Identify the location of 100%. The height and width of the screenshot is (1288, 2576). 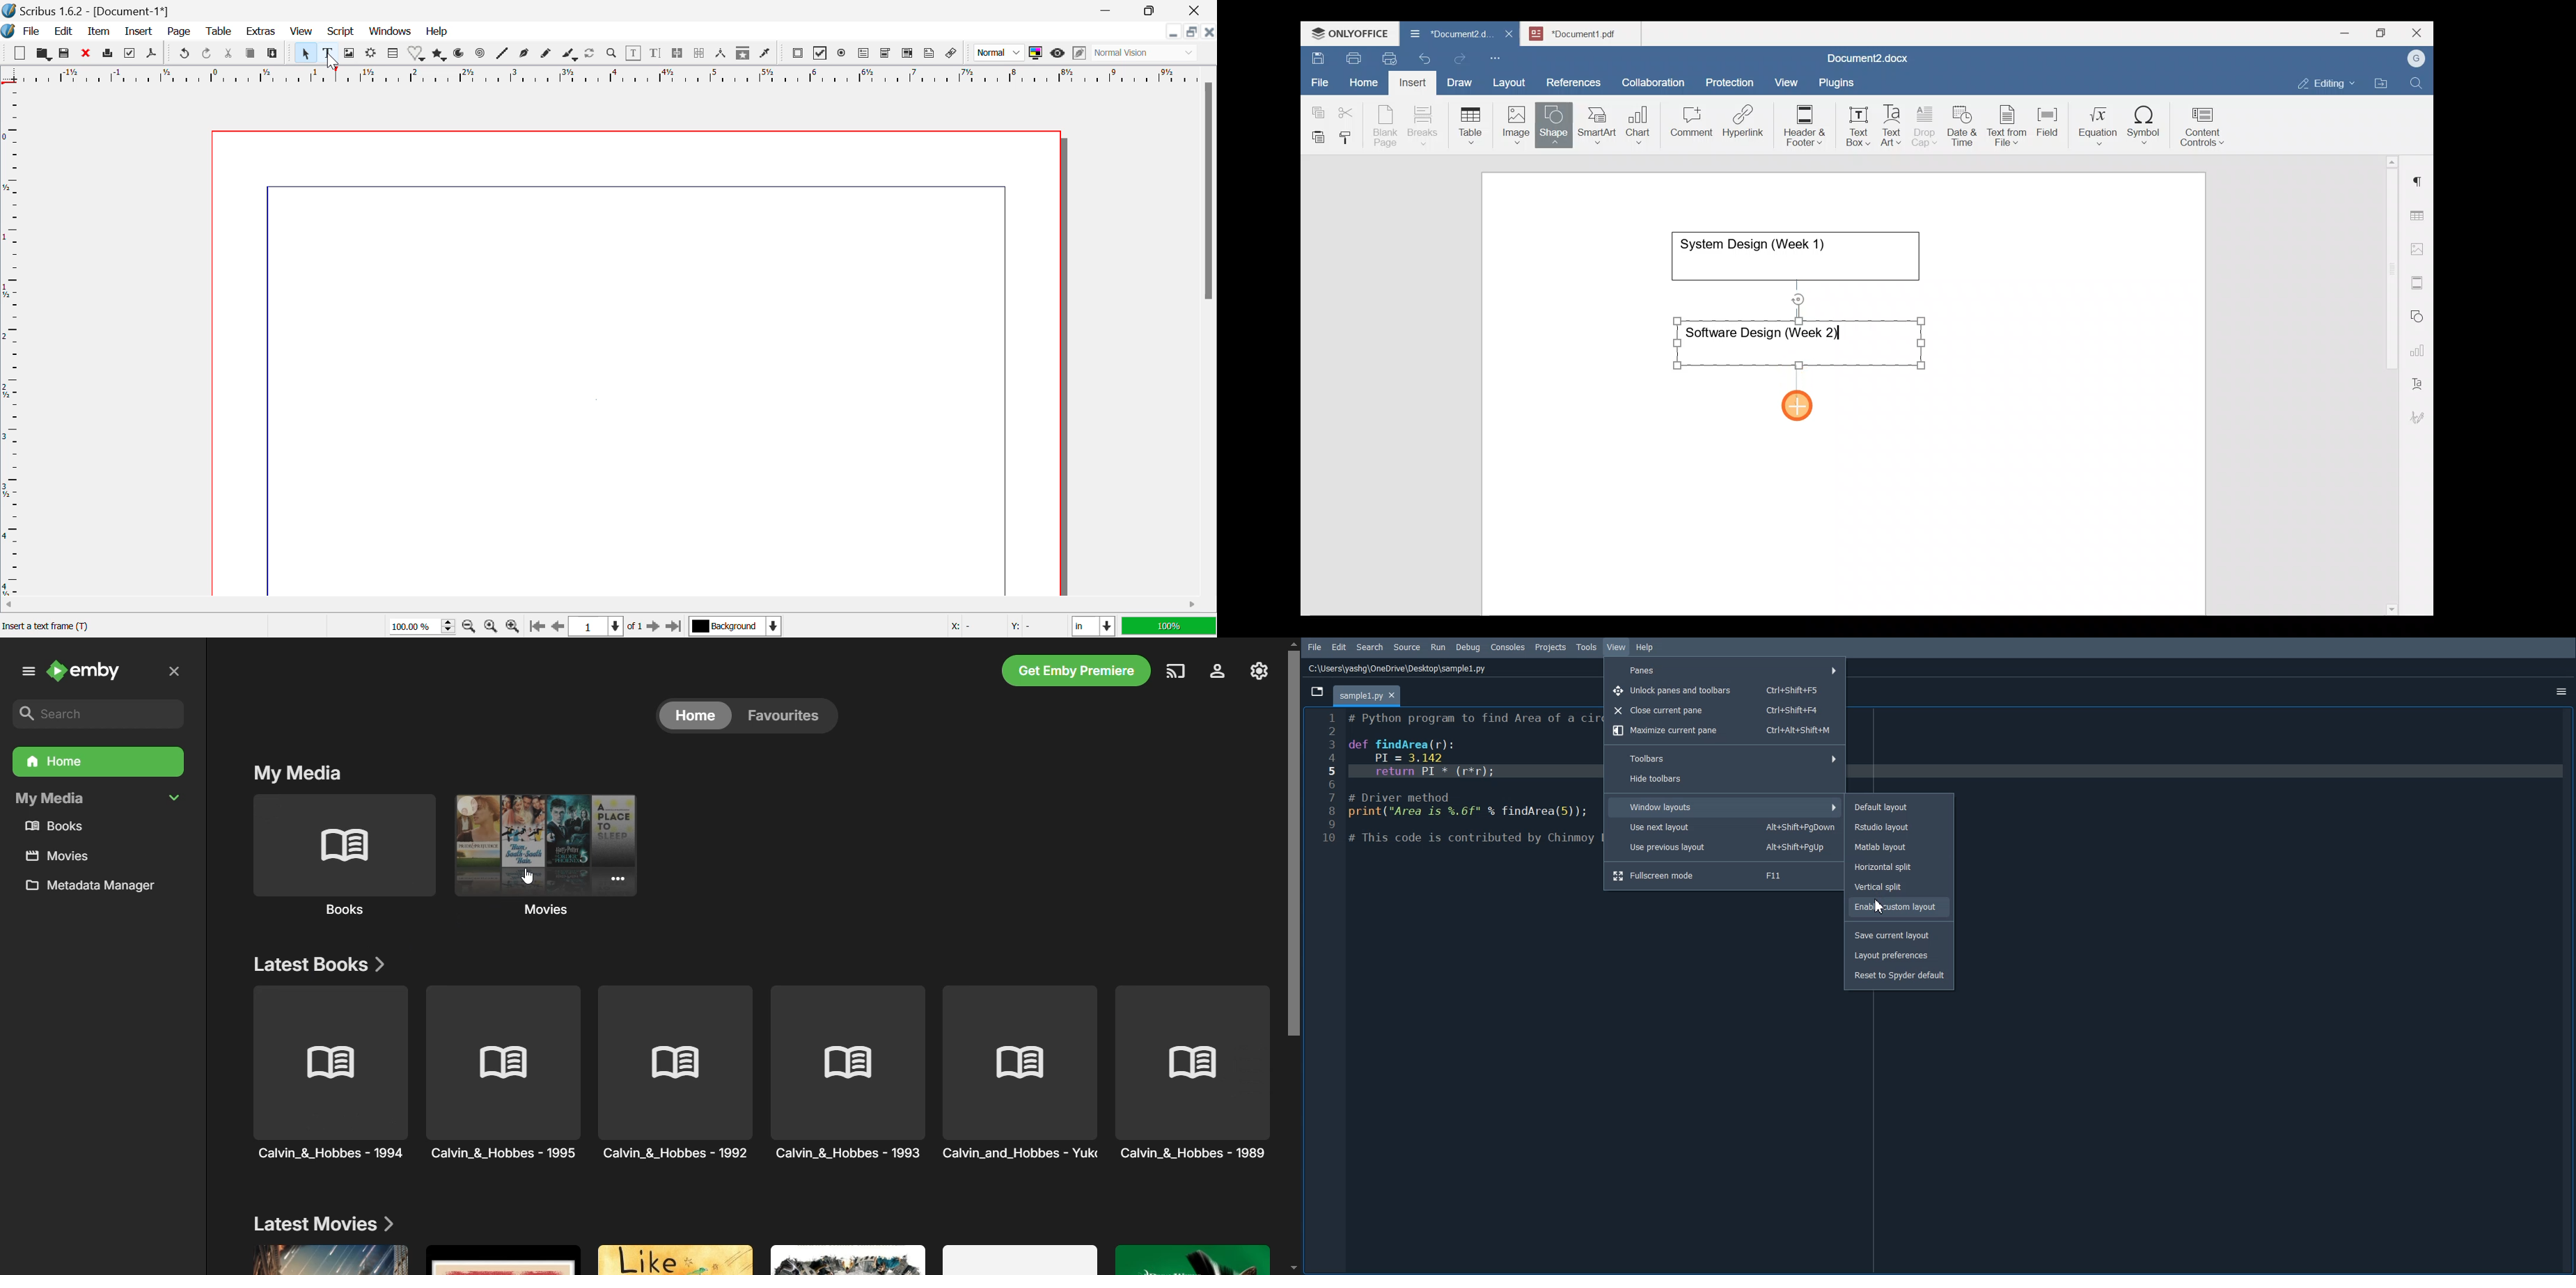
(1168, 626).